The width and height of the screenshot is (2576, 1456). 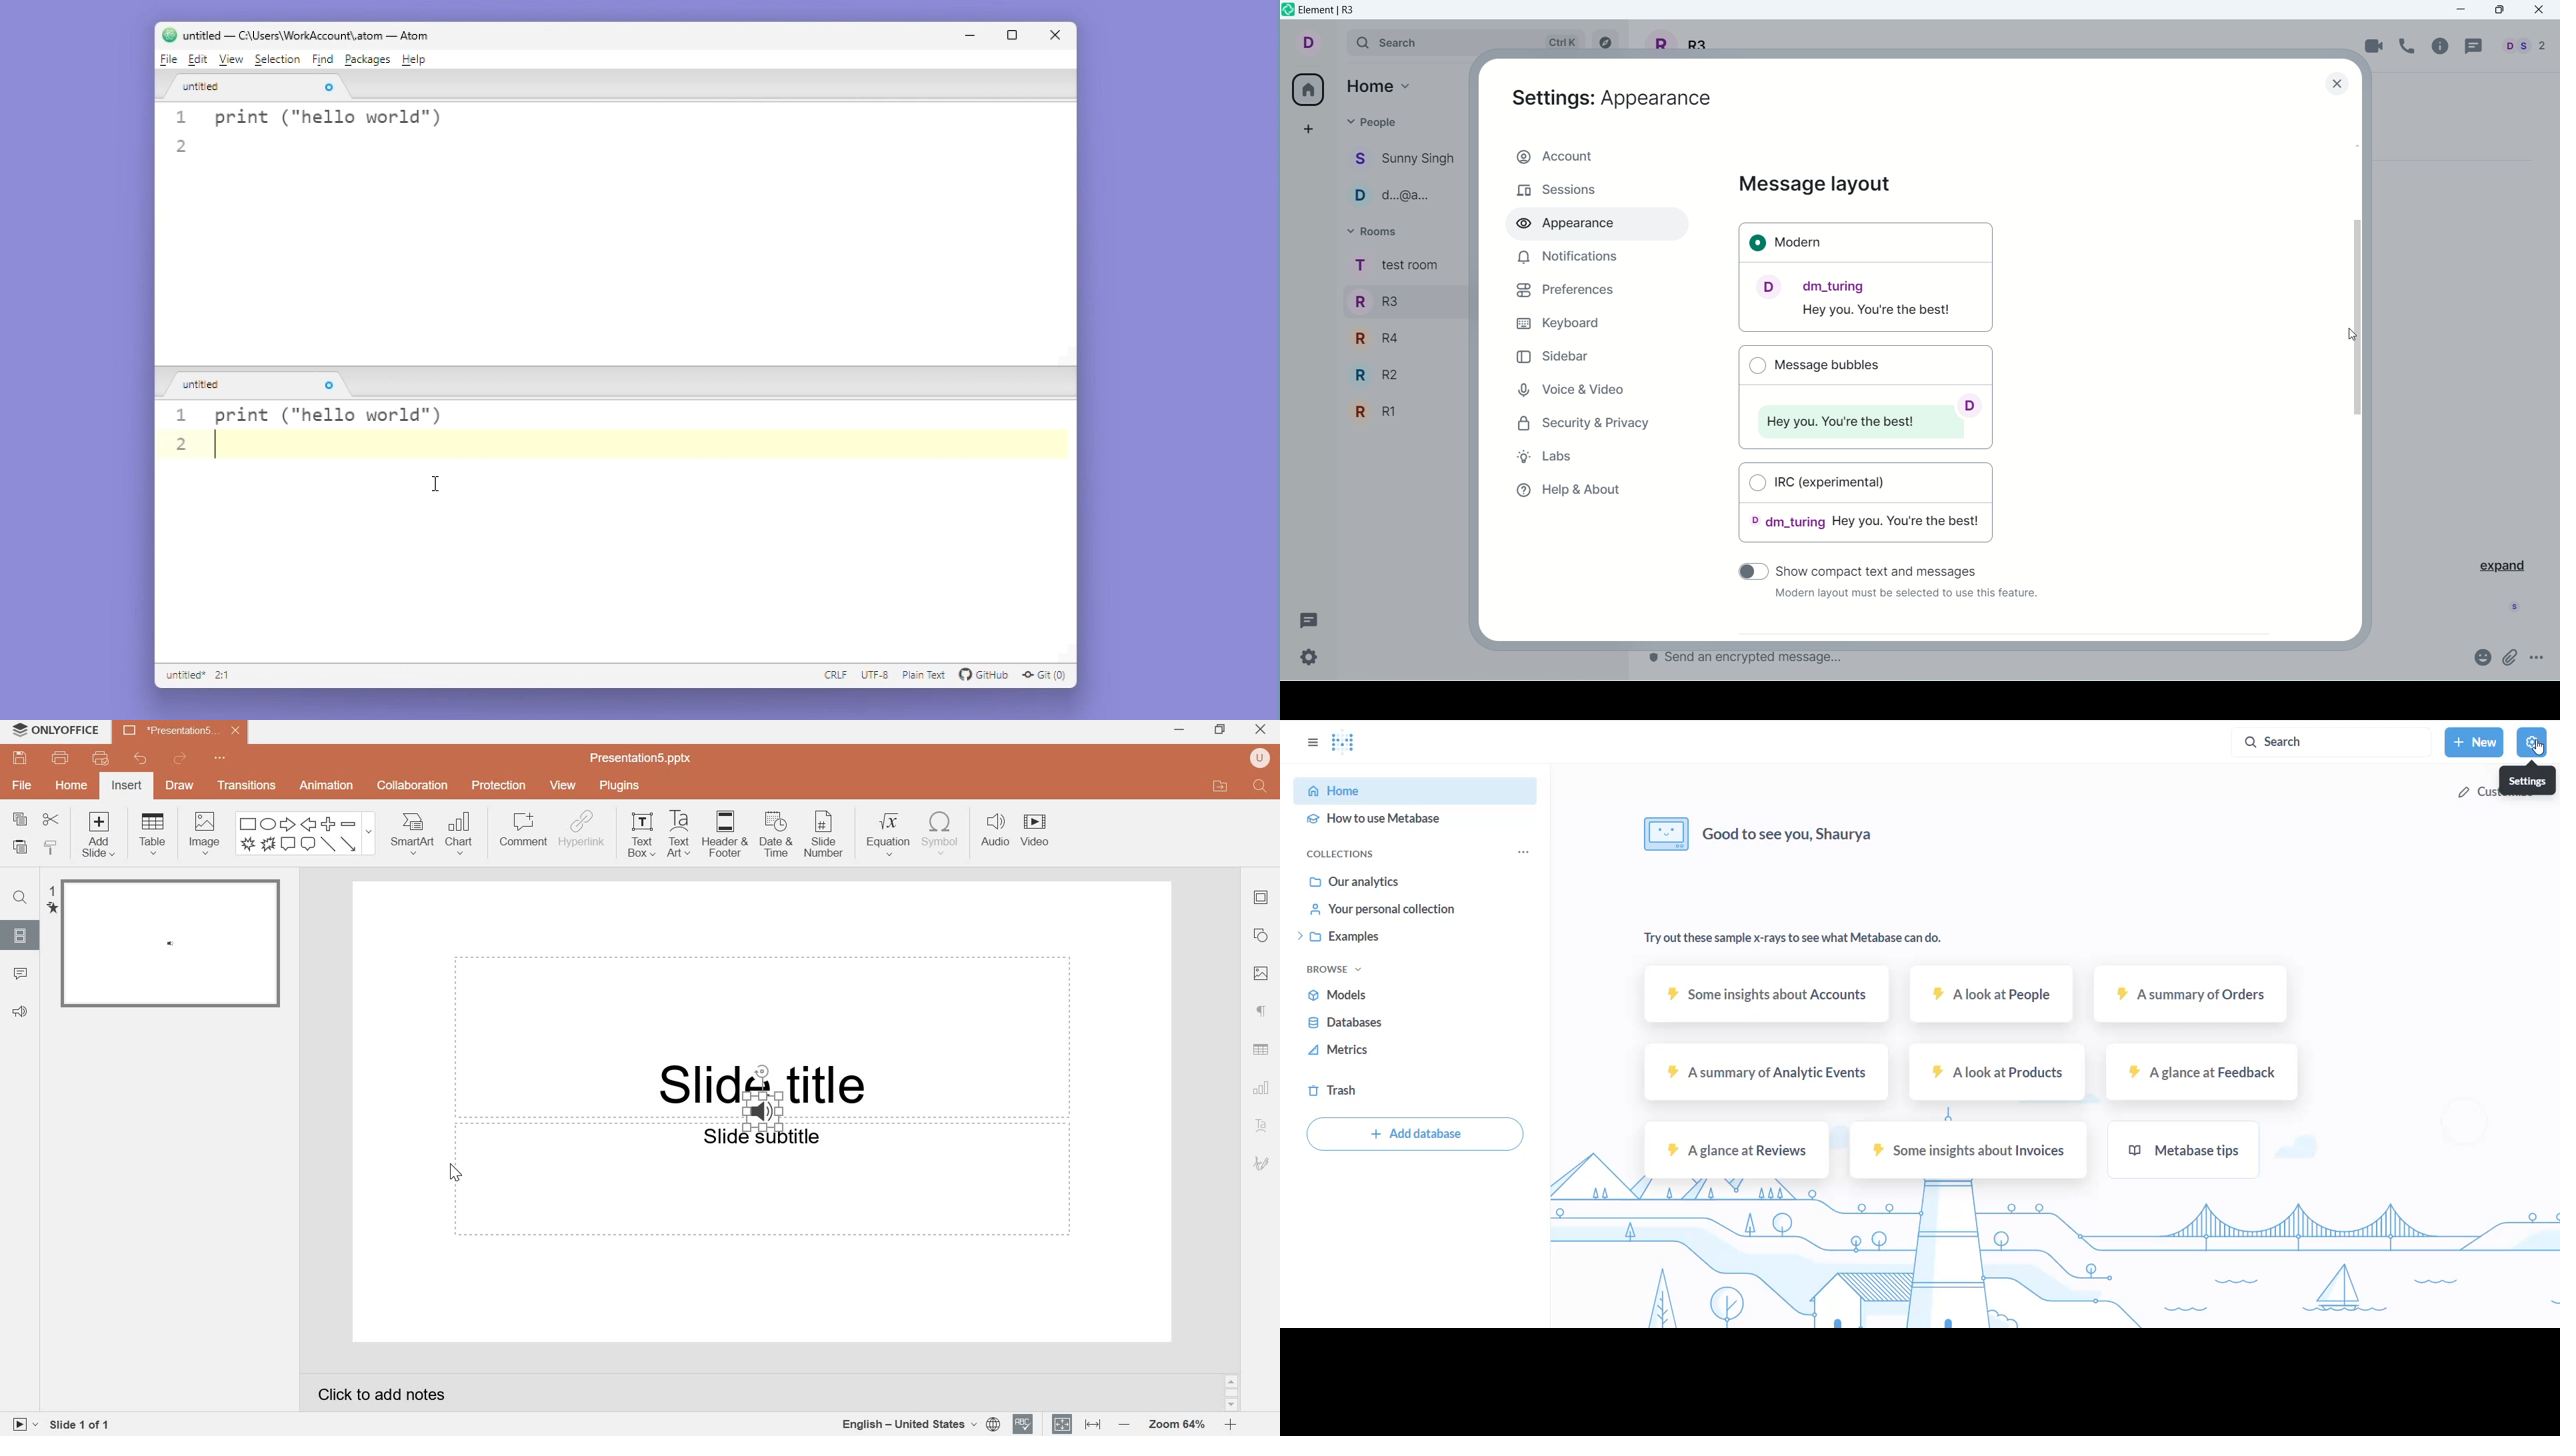 What do you see at coordinates (940, 833) in the screenshot?
I see `symbol` at bounding box center [940, 833].